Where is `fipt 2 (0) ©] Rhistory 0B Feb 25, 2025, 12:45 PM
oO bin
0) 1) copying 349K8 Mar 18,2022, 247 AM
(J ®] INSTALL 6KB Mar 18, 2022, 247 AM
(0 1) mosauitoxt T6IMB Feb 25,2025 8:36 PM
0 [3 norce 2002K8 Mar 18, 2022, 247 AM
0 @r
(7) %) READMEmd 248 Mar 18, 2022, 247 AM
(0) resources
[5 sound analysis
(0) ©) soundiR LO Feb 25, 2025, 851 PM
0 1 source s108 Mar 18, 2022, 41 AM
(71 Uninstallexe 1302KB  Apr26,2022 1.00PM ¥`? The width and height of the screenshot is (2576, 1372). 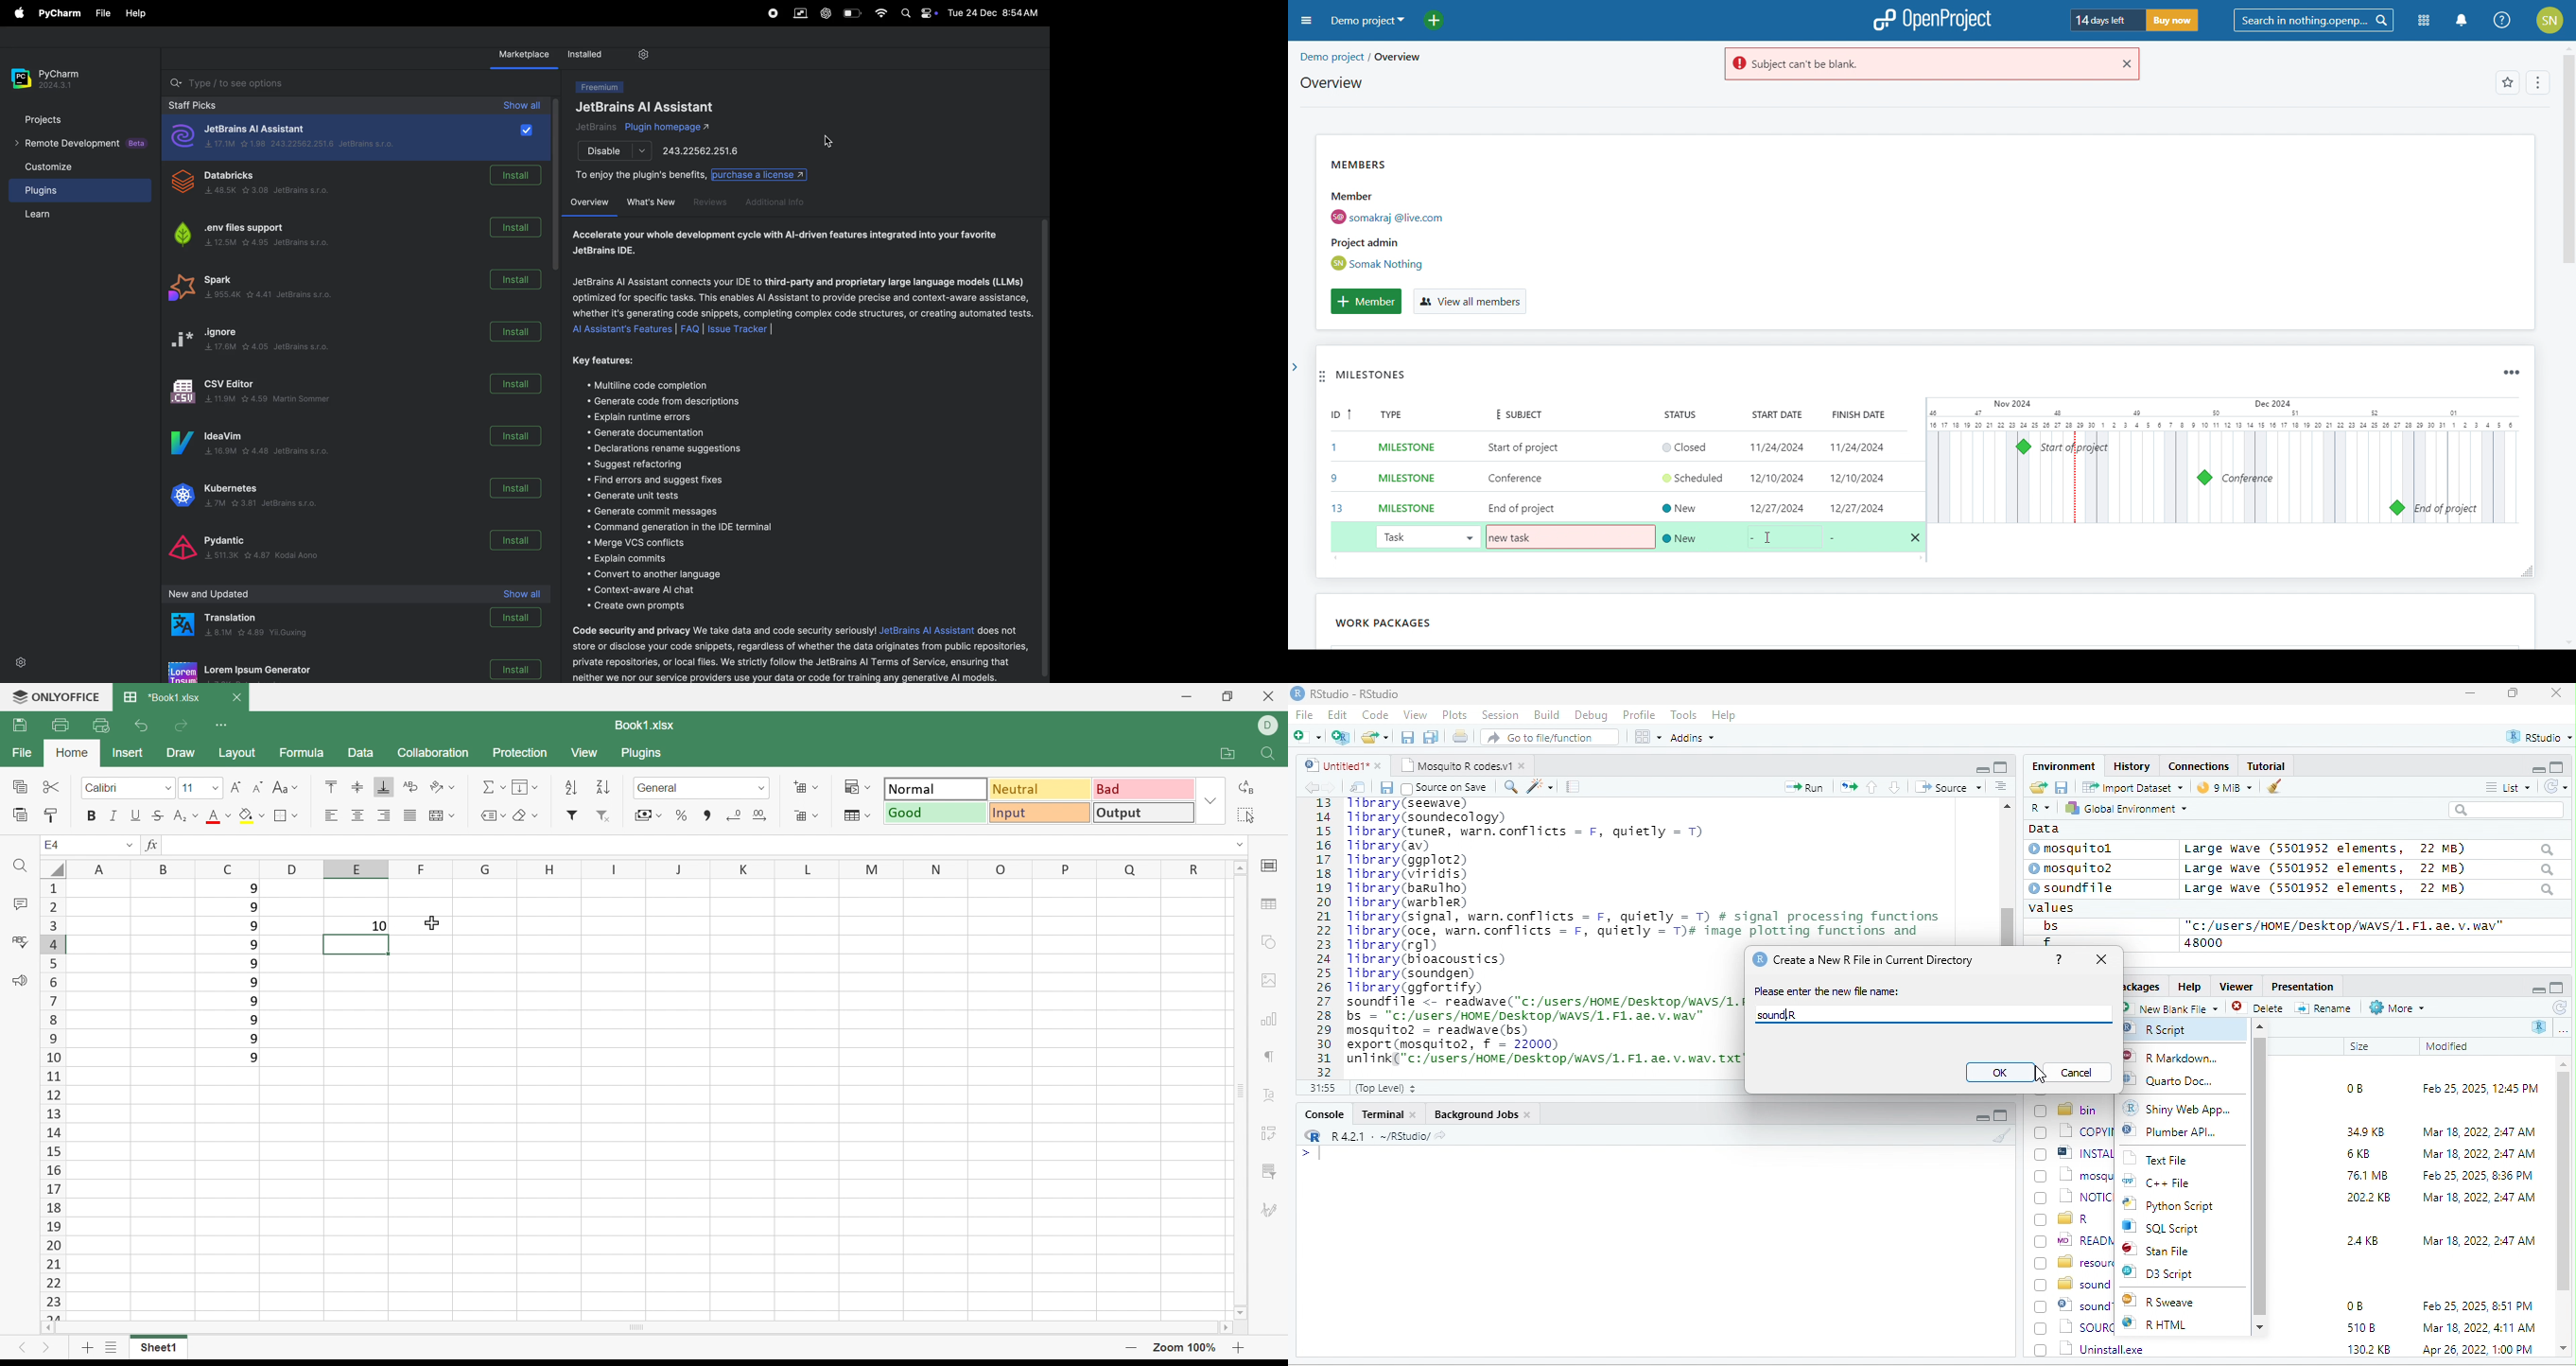
fipt 2 (0) ©] Rhistory 0B Feb 25, 2025, 12:45 PM
oO bin
0) 1) copying 349K8 Mar 18,2022, 247 AM
(J ®] INSTALL 6KB Mar 18, 2022, 247 AM
(0 1) mosauitoxt T6IMB Feb 25,2025 8:36 PM
0 [3 norce 2002K8 Mar 18, 2022, 247 AM
0 @r
(7) %) READMEmd 248 Mar 18, 2022, 247 AM
(0) resources
[5 sound analysis
(0) ©) soundiR LO Feb 25, 2025, 851 PM
0 1 source s108 Mar 18, 2022, 41 AM
(71 Uninstallexe 1302KB  Apr26,2022 1.00PM ¥ is located at coordinates (1540, 931).